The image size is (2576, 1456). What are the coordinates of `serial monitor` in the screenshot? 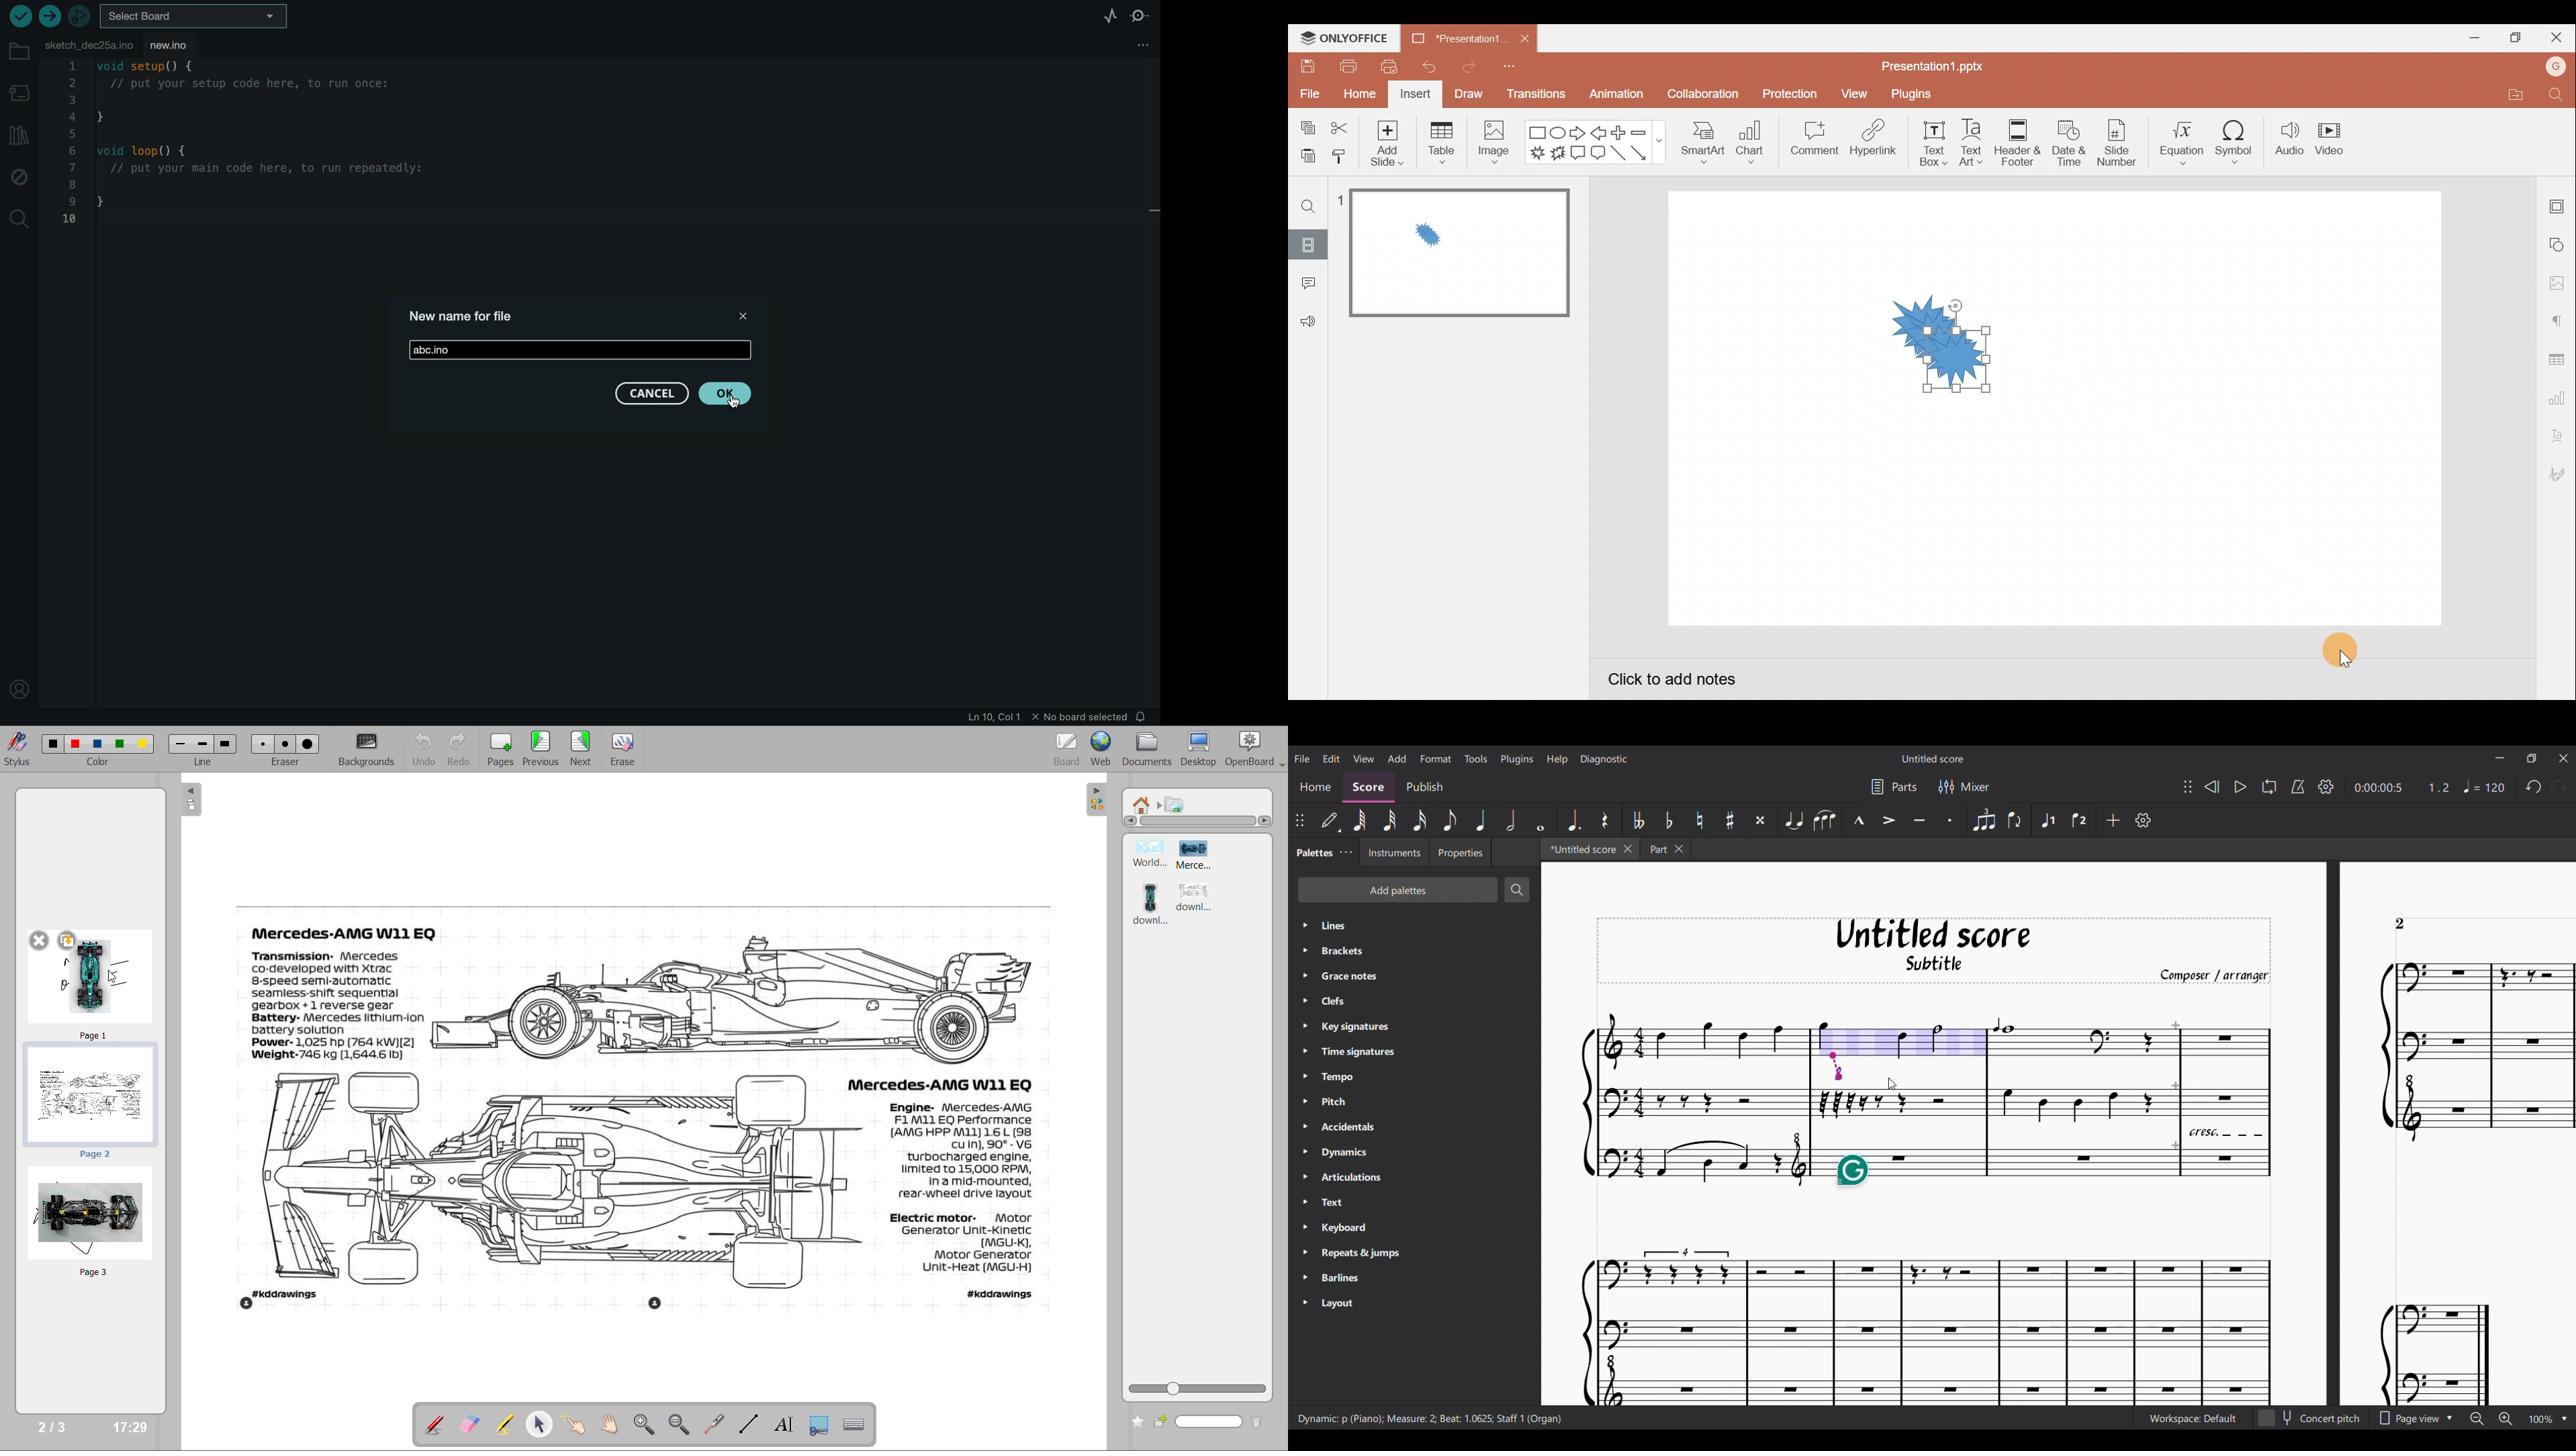 It's located at (1139, 17).